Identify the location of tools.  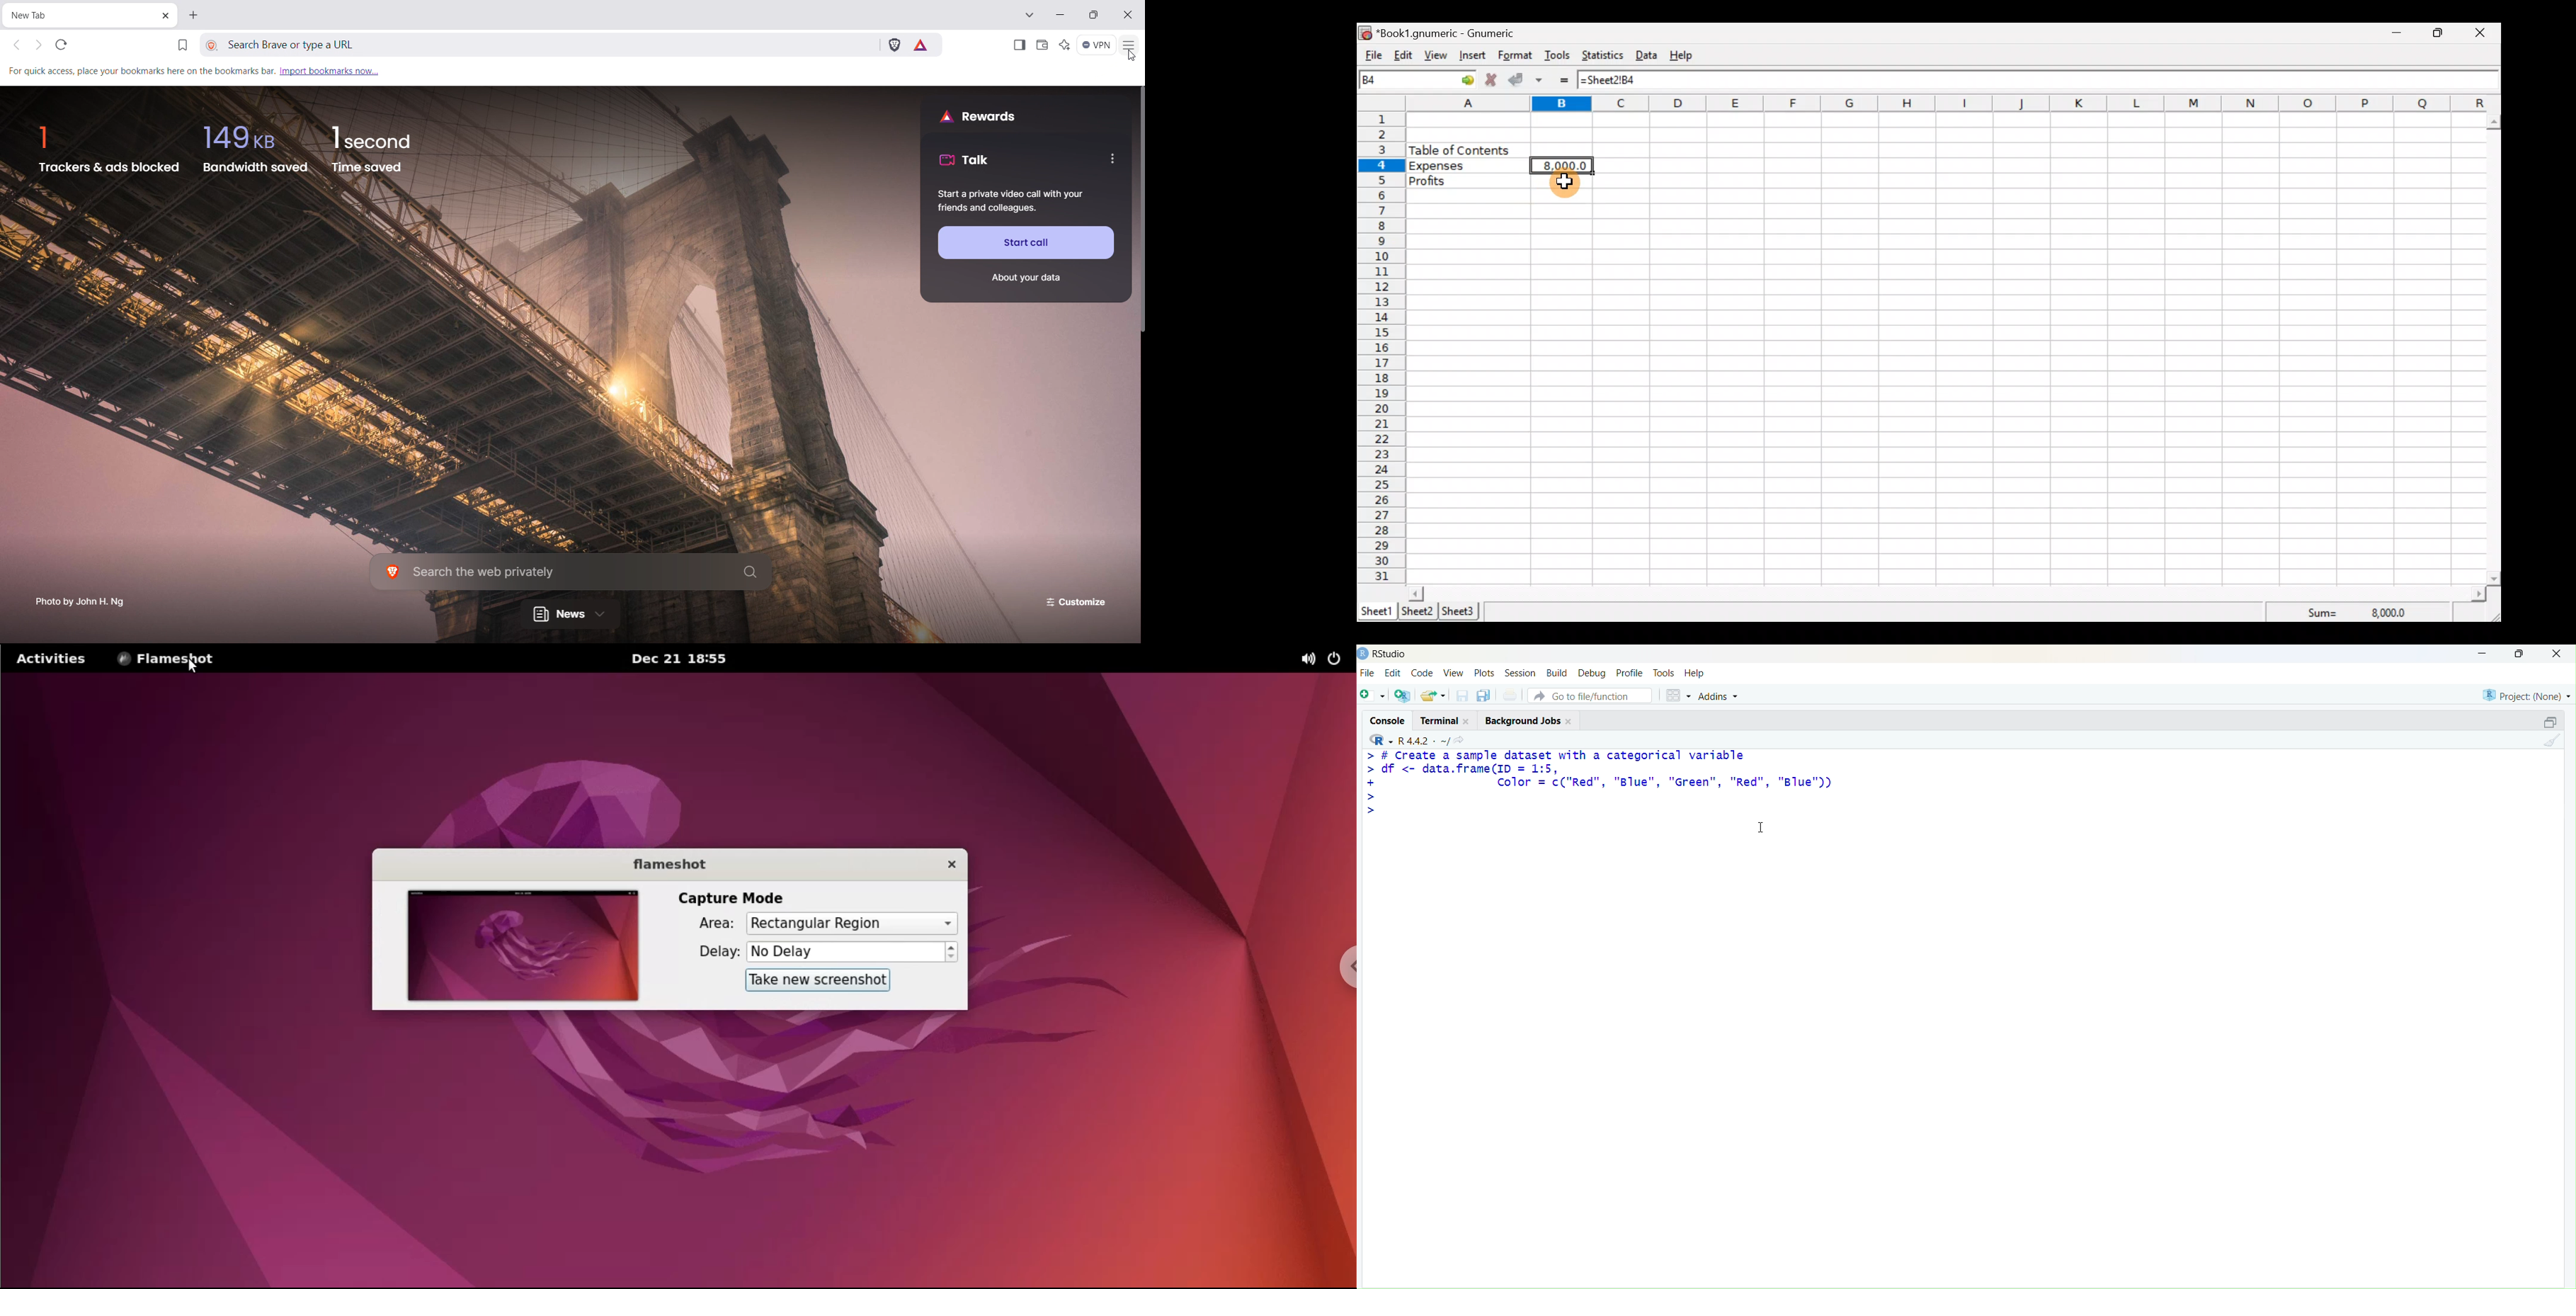
(1664, 673).